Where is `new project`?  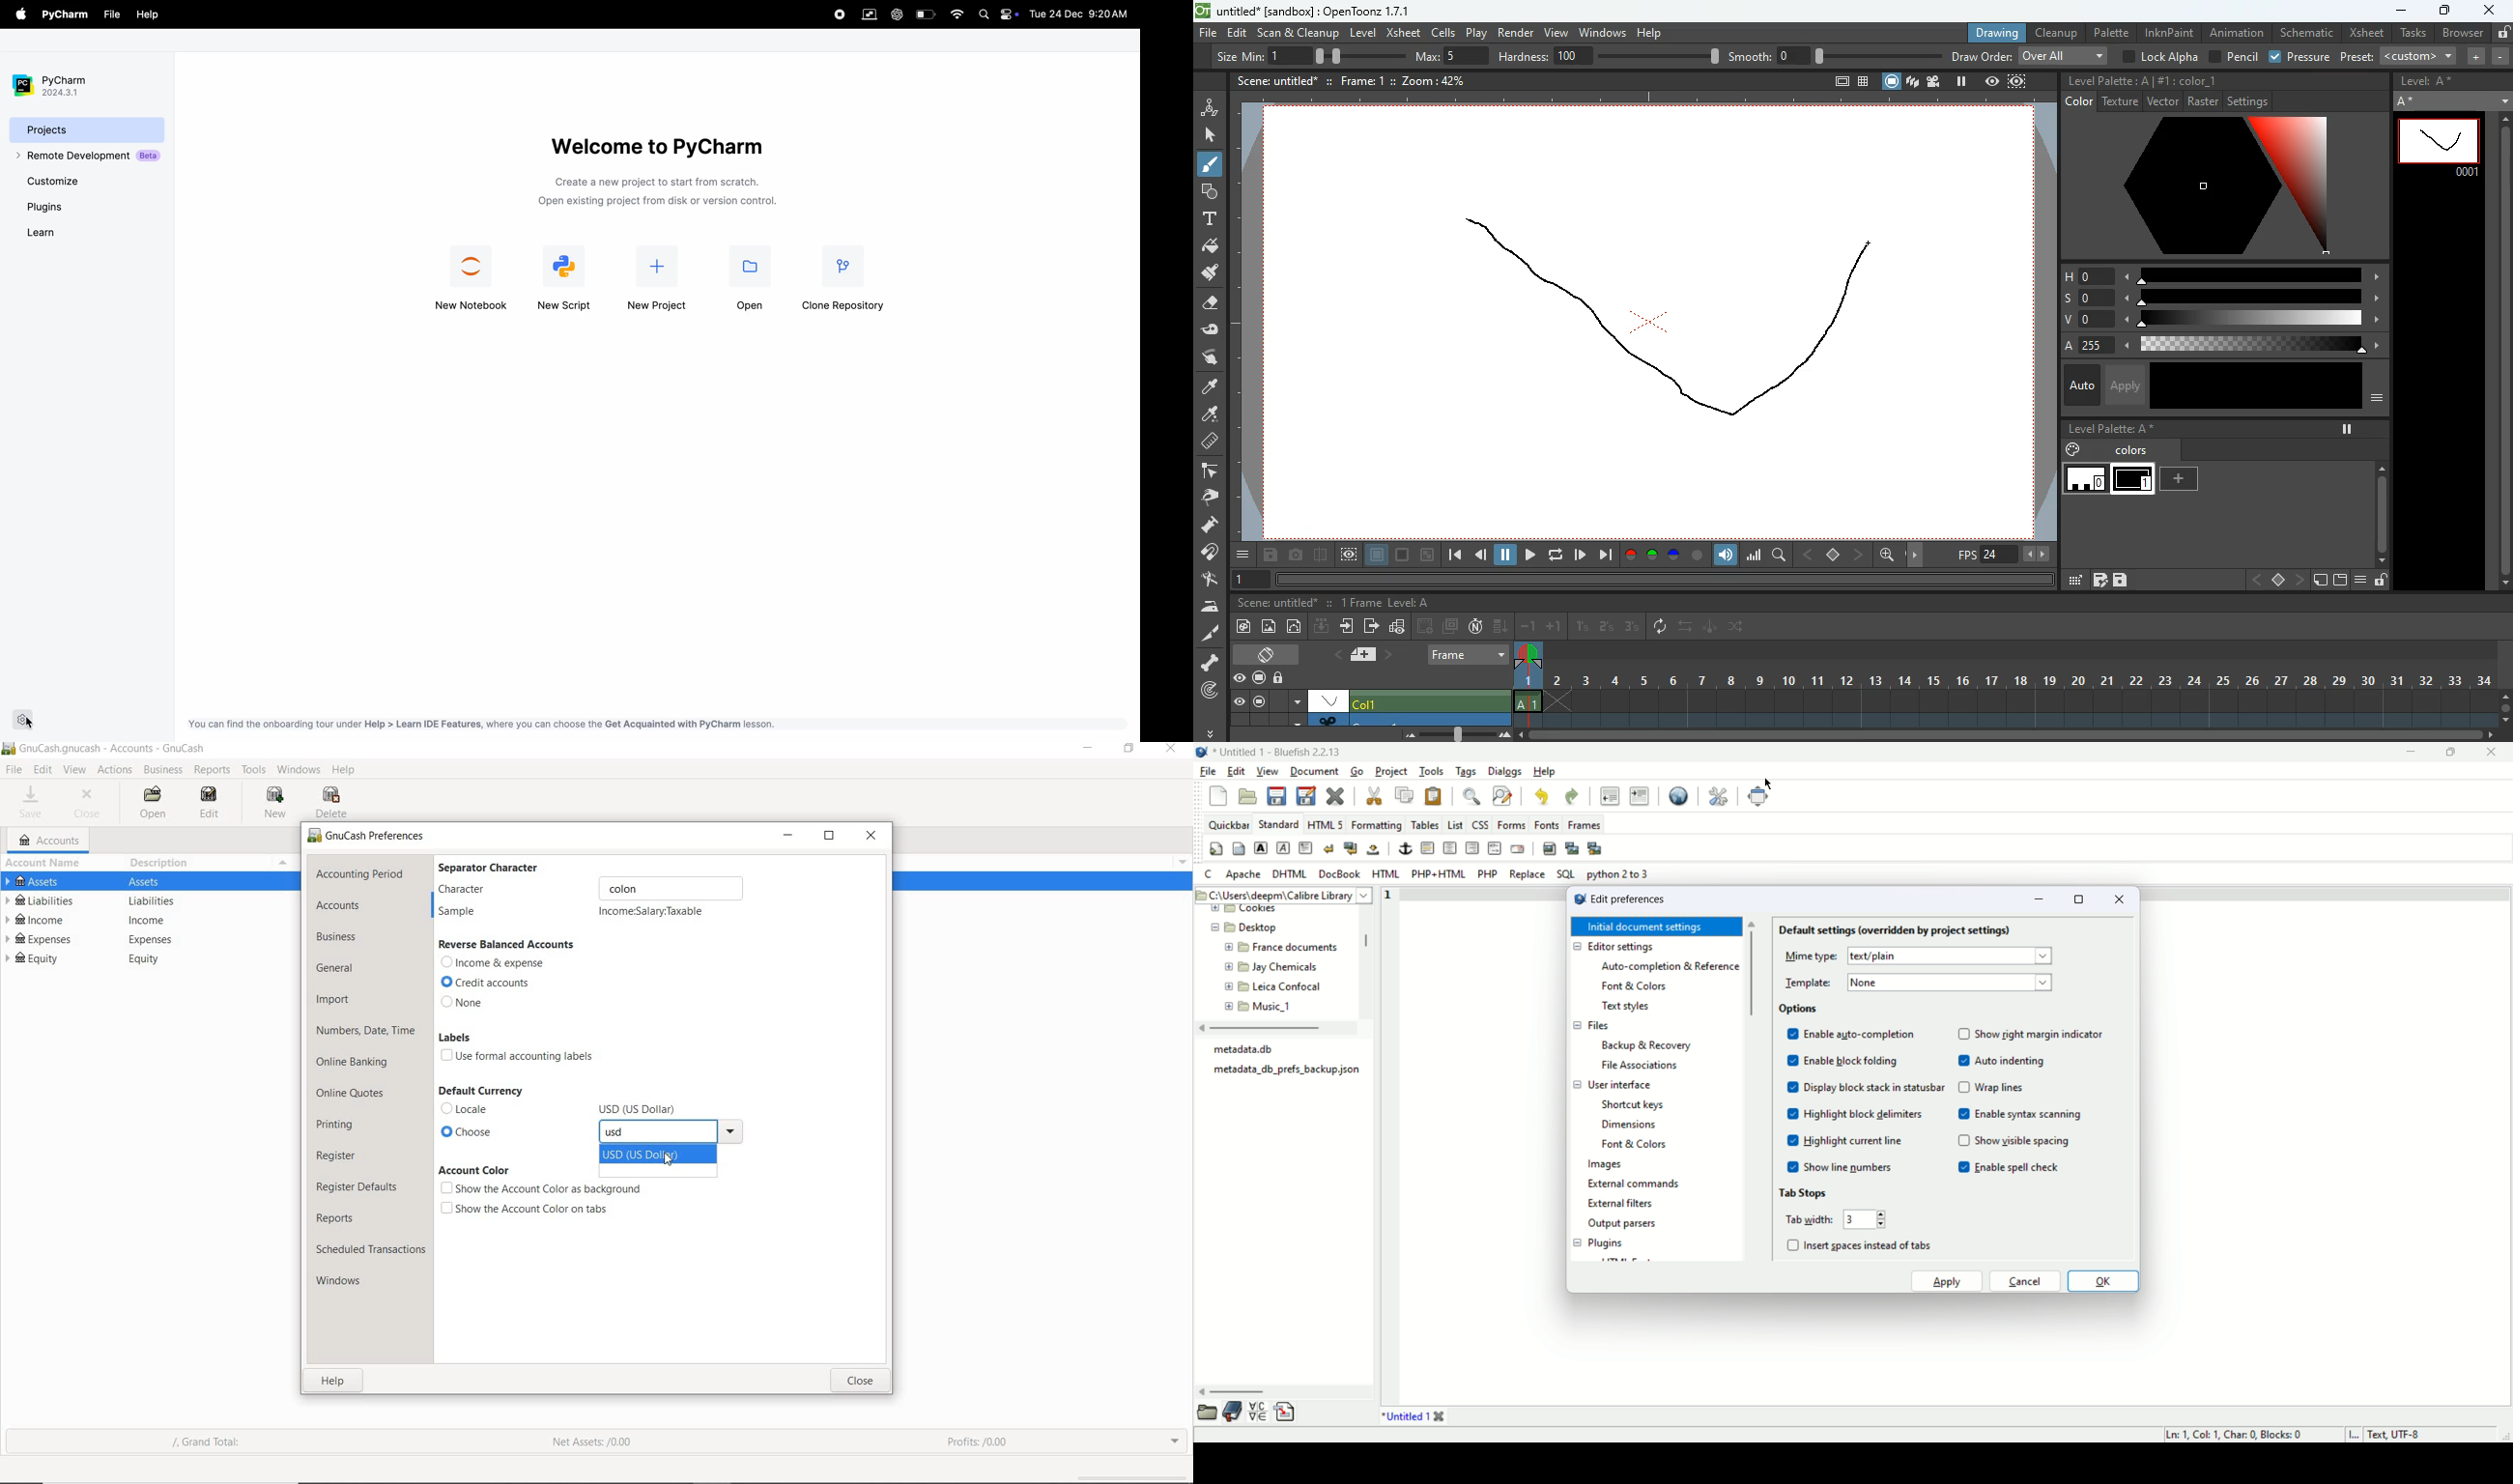 new project is located at coordinates (659, 282).